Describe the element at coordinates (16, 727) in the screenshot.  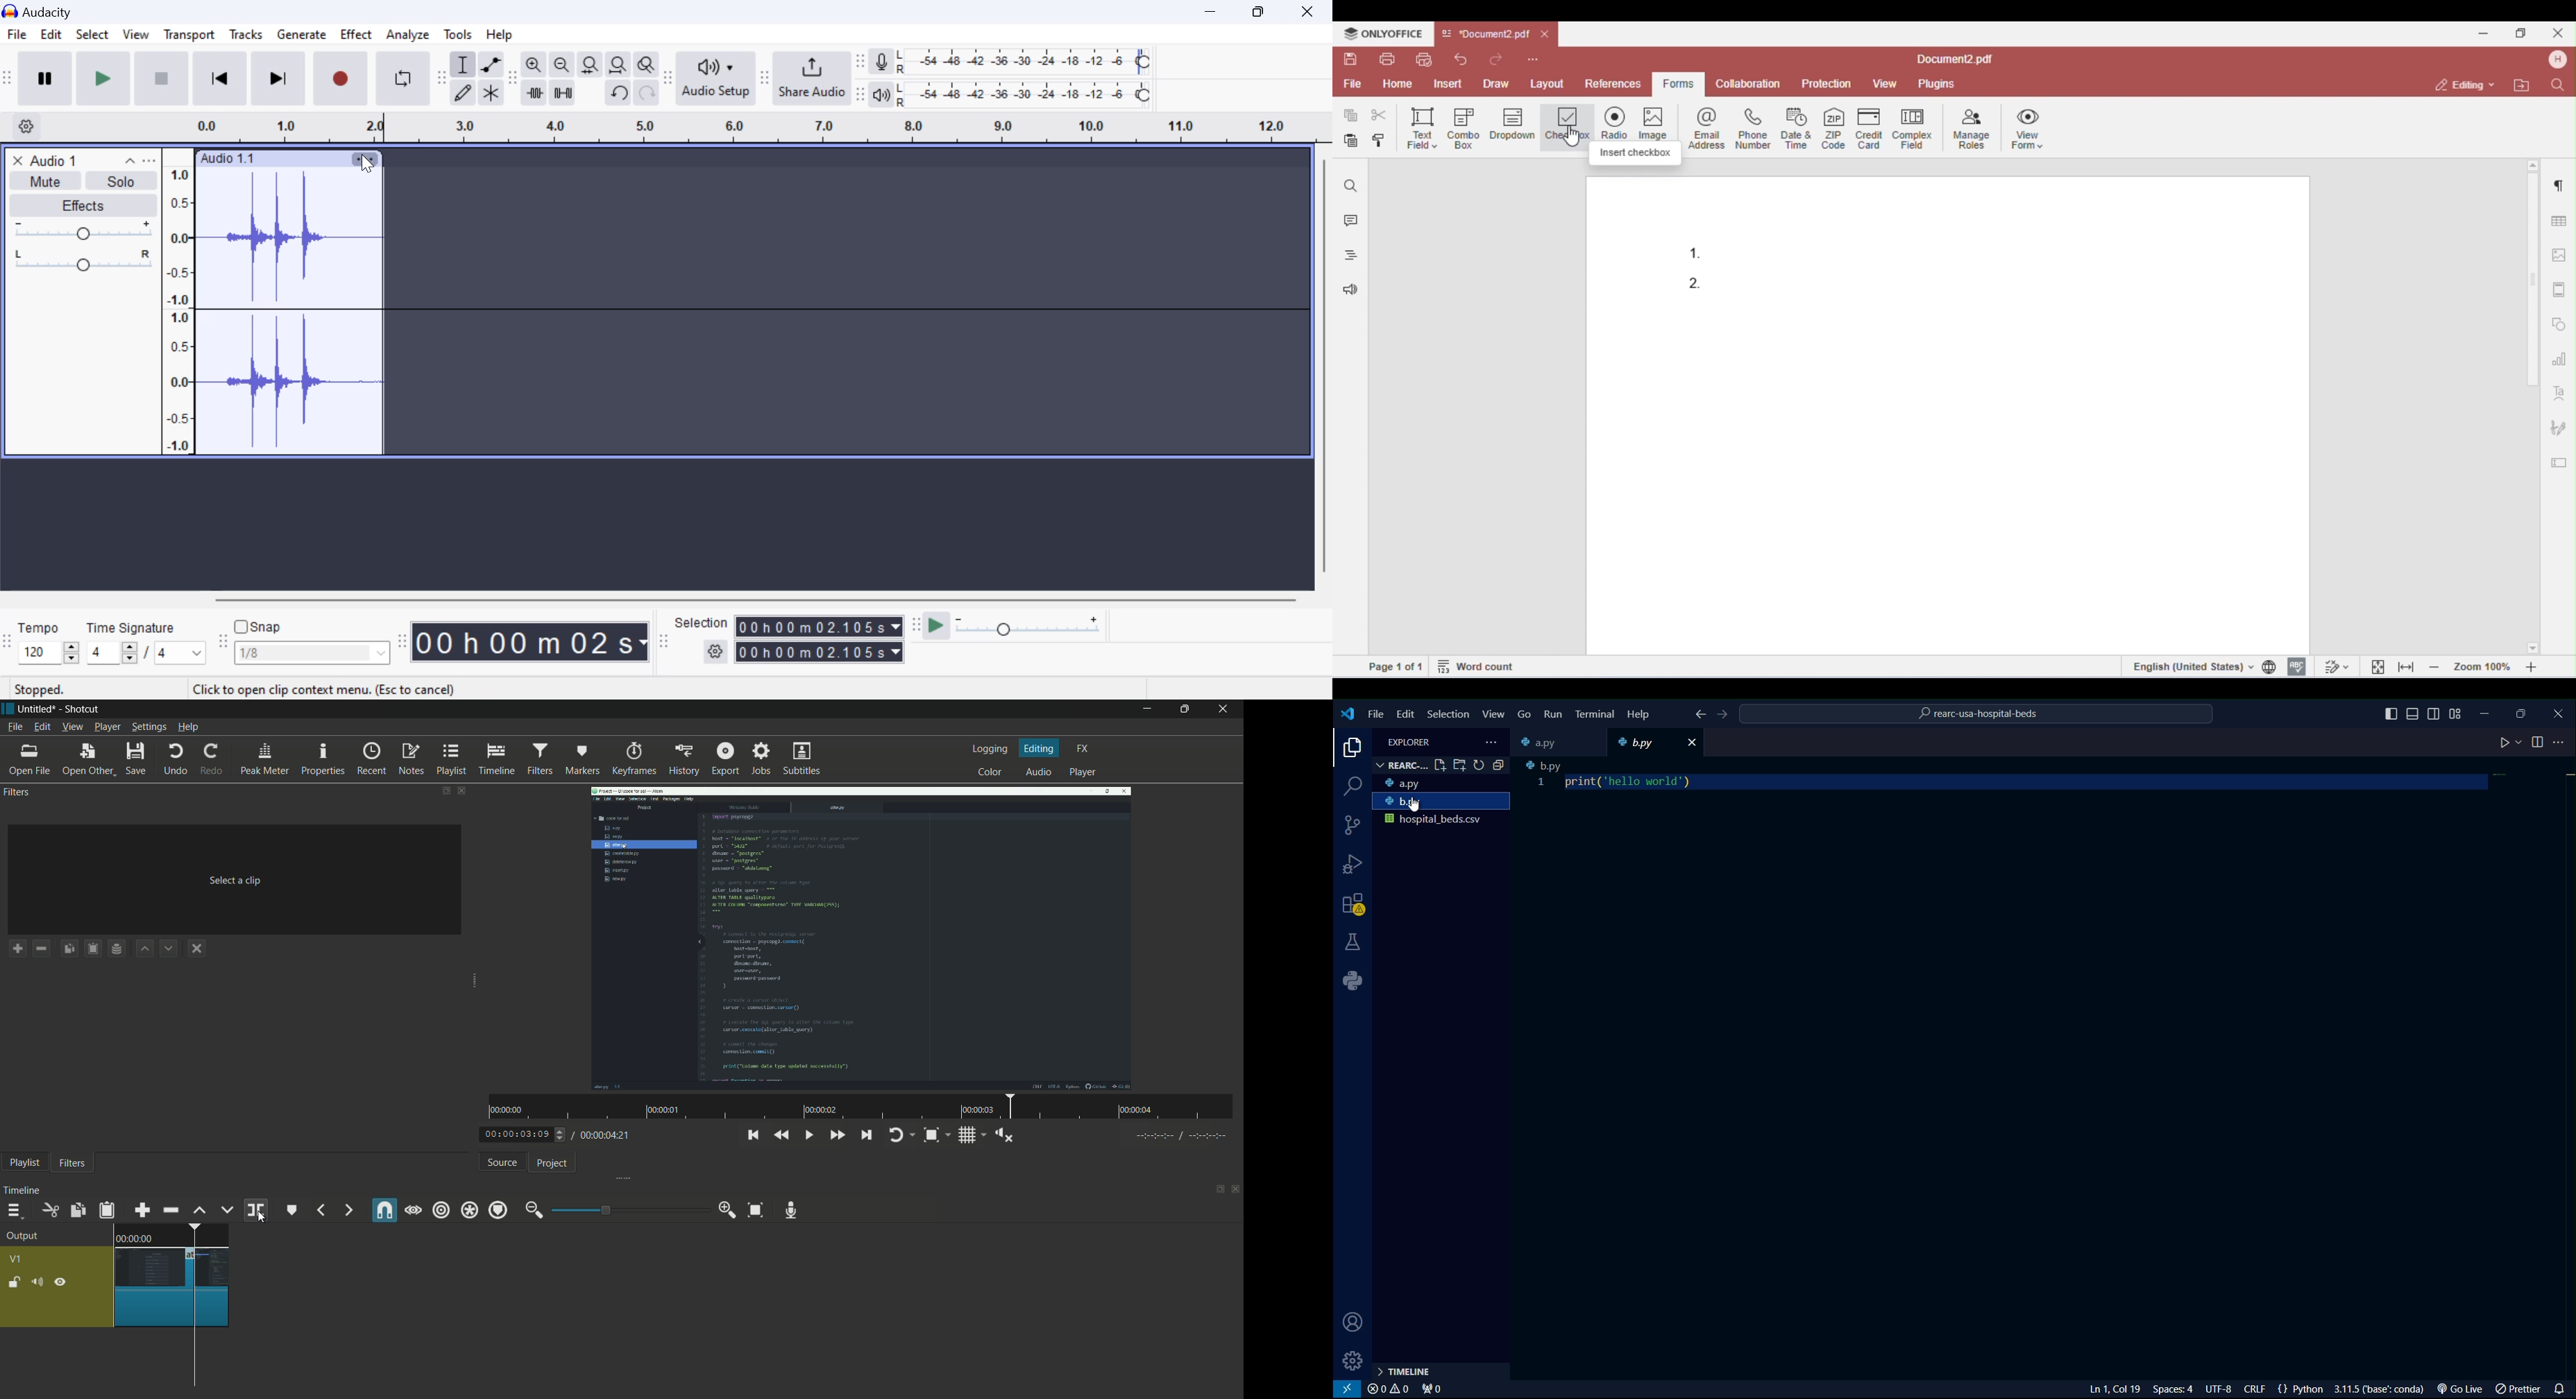
I see `file menu` at that location.